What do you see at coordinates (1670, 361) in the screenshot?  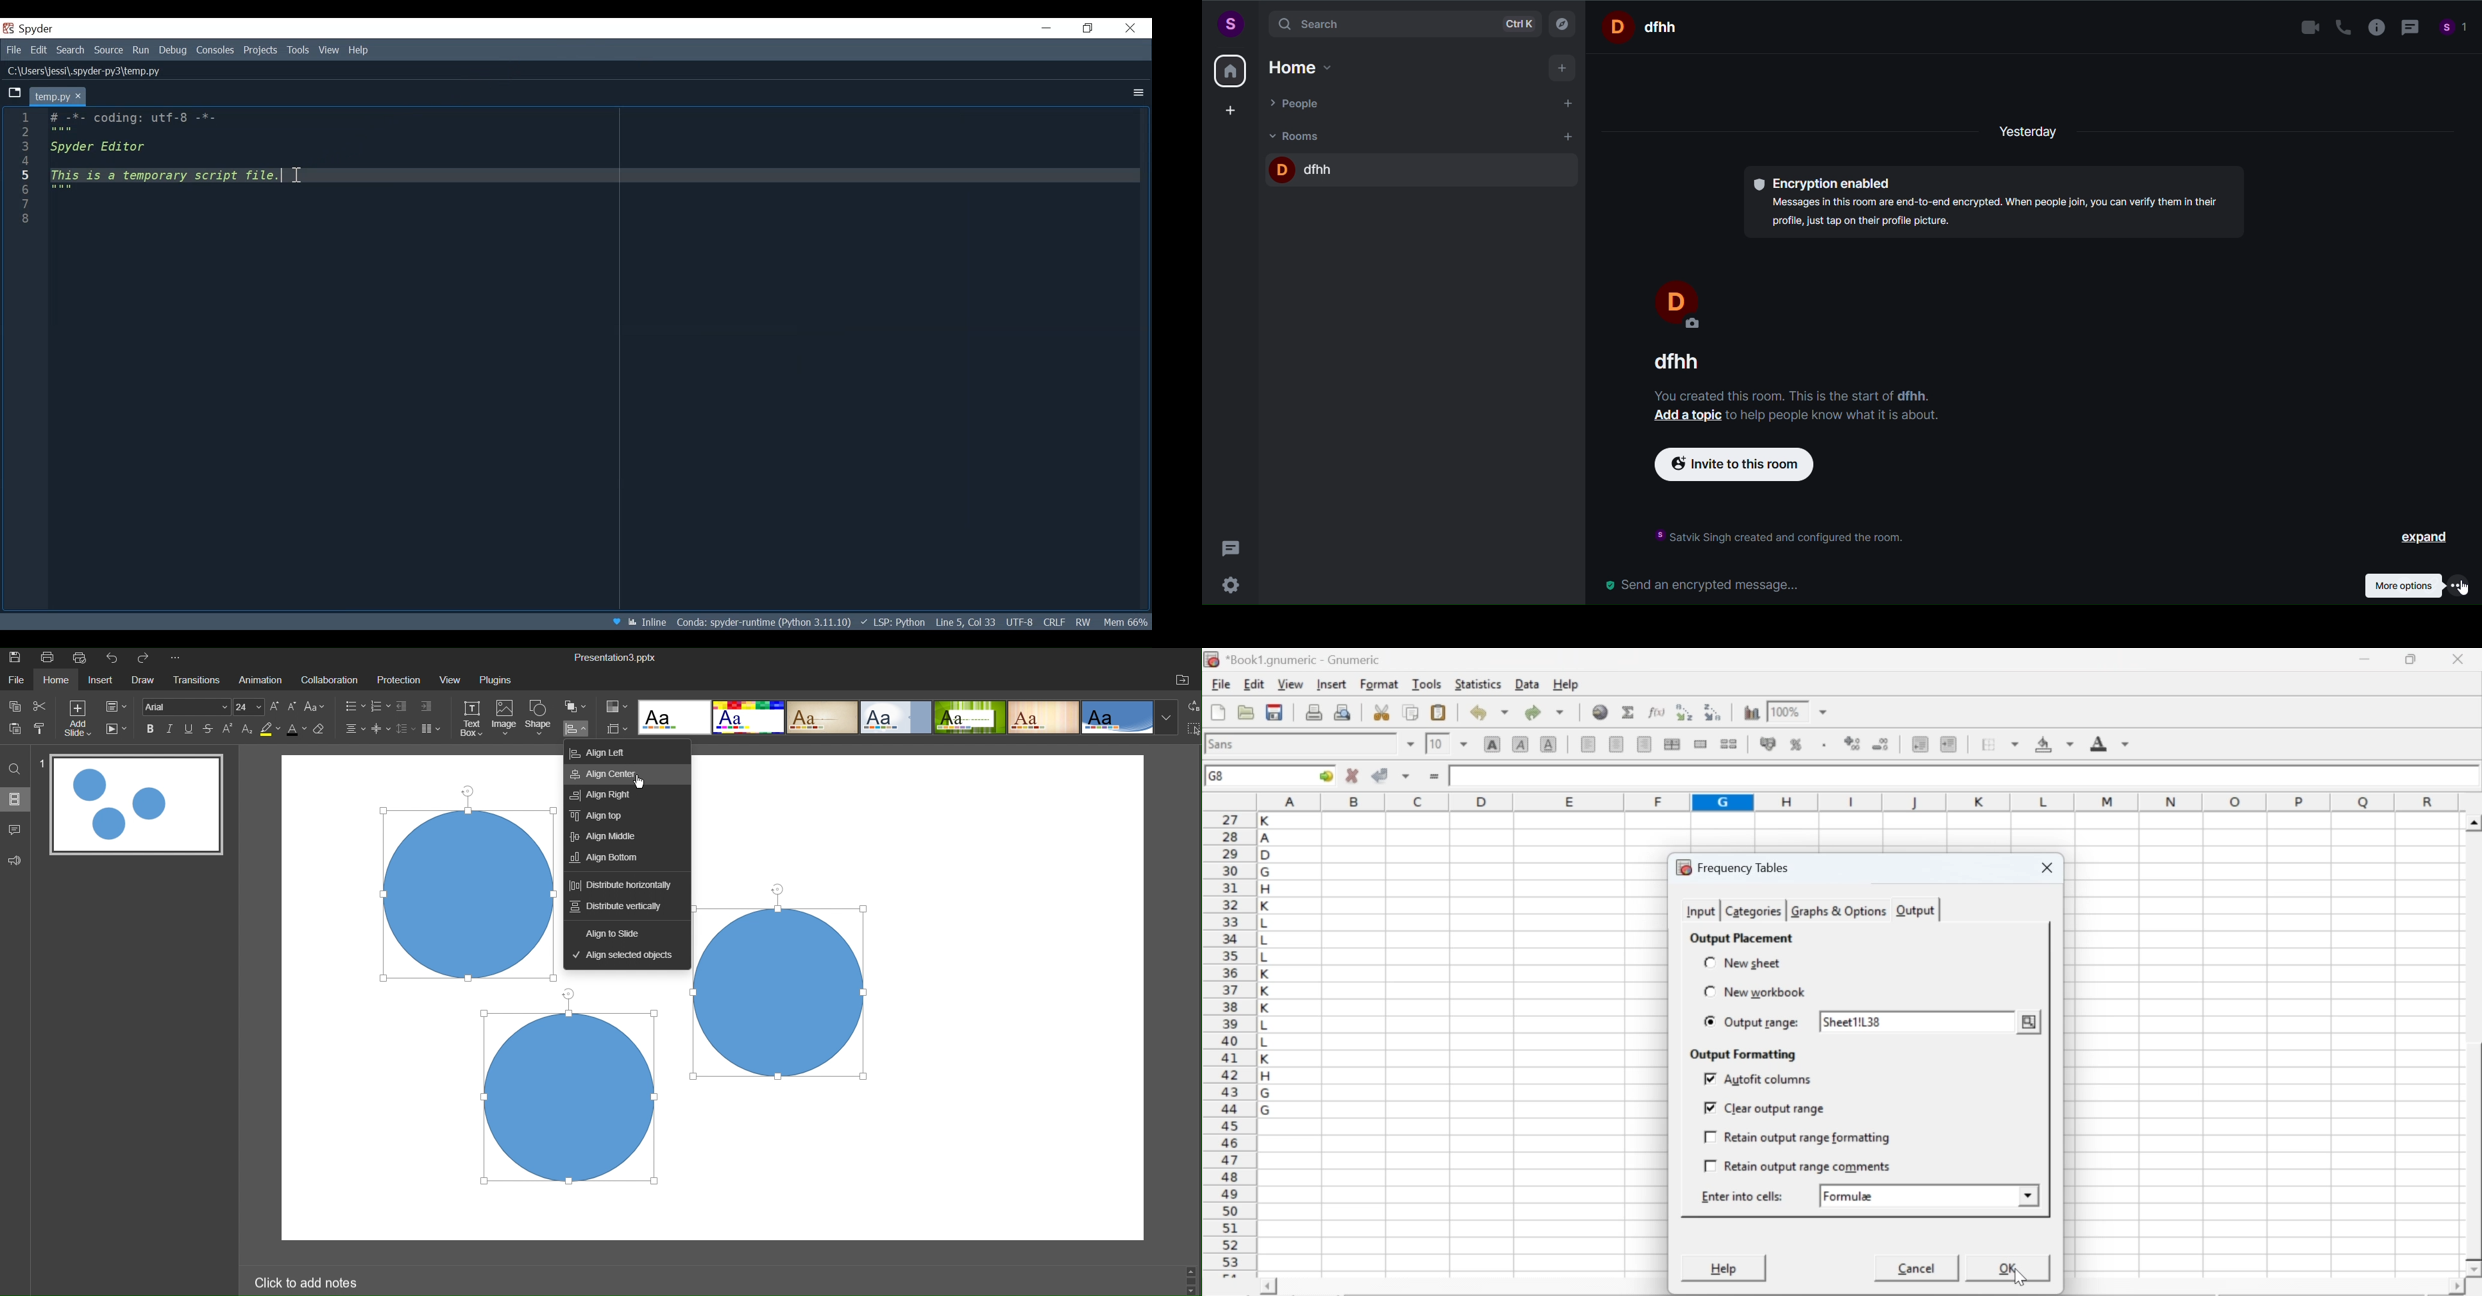 I see `room name` at bounding box center [1670, 361].